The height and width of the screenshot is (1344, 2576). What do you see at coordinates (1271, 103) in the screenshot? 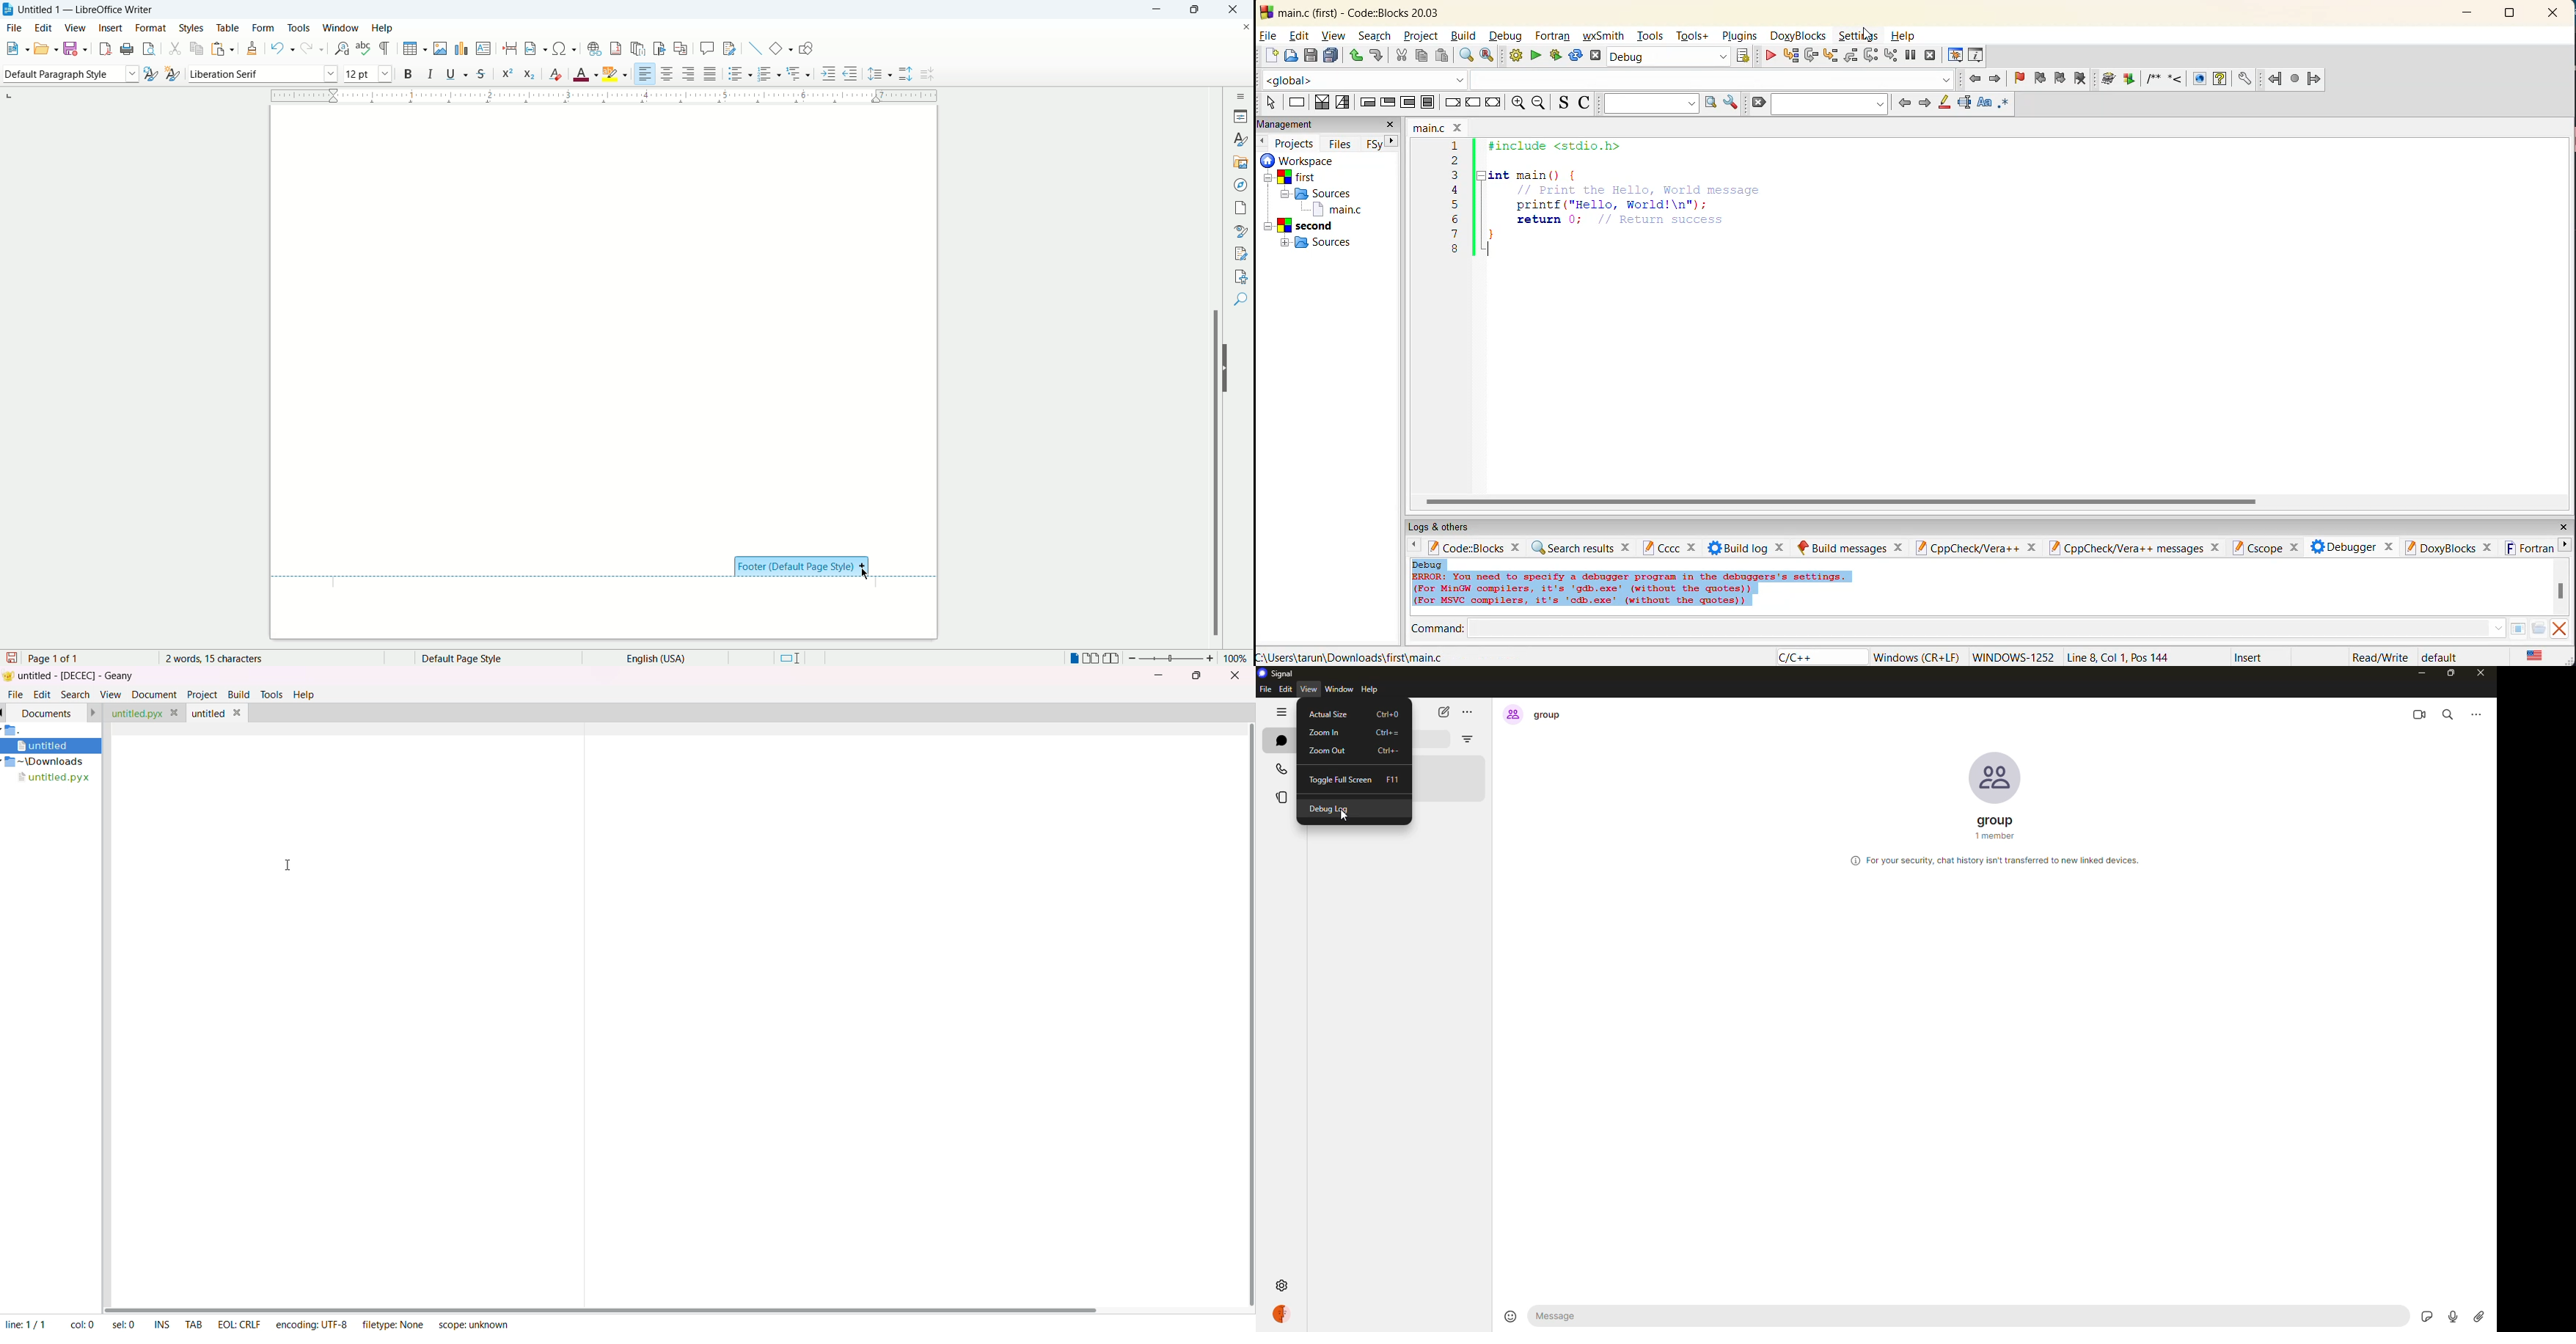
I see `select` at bounding box center [1271, 103].